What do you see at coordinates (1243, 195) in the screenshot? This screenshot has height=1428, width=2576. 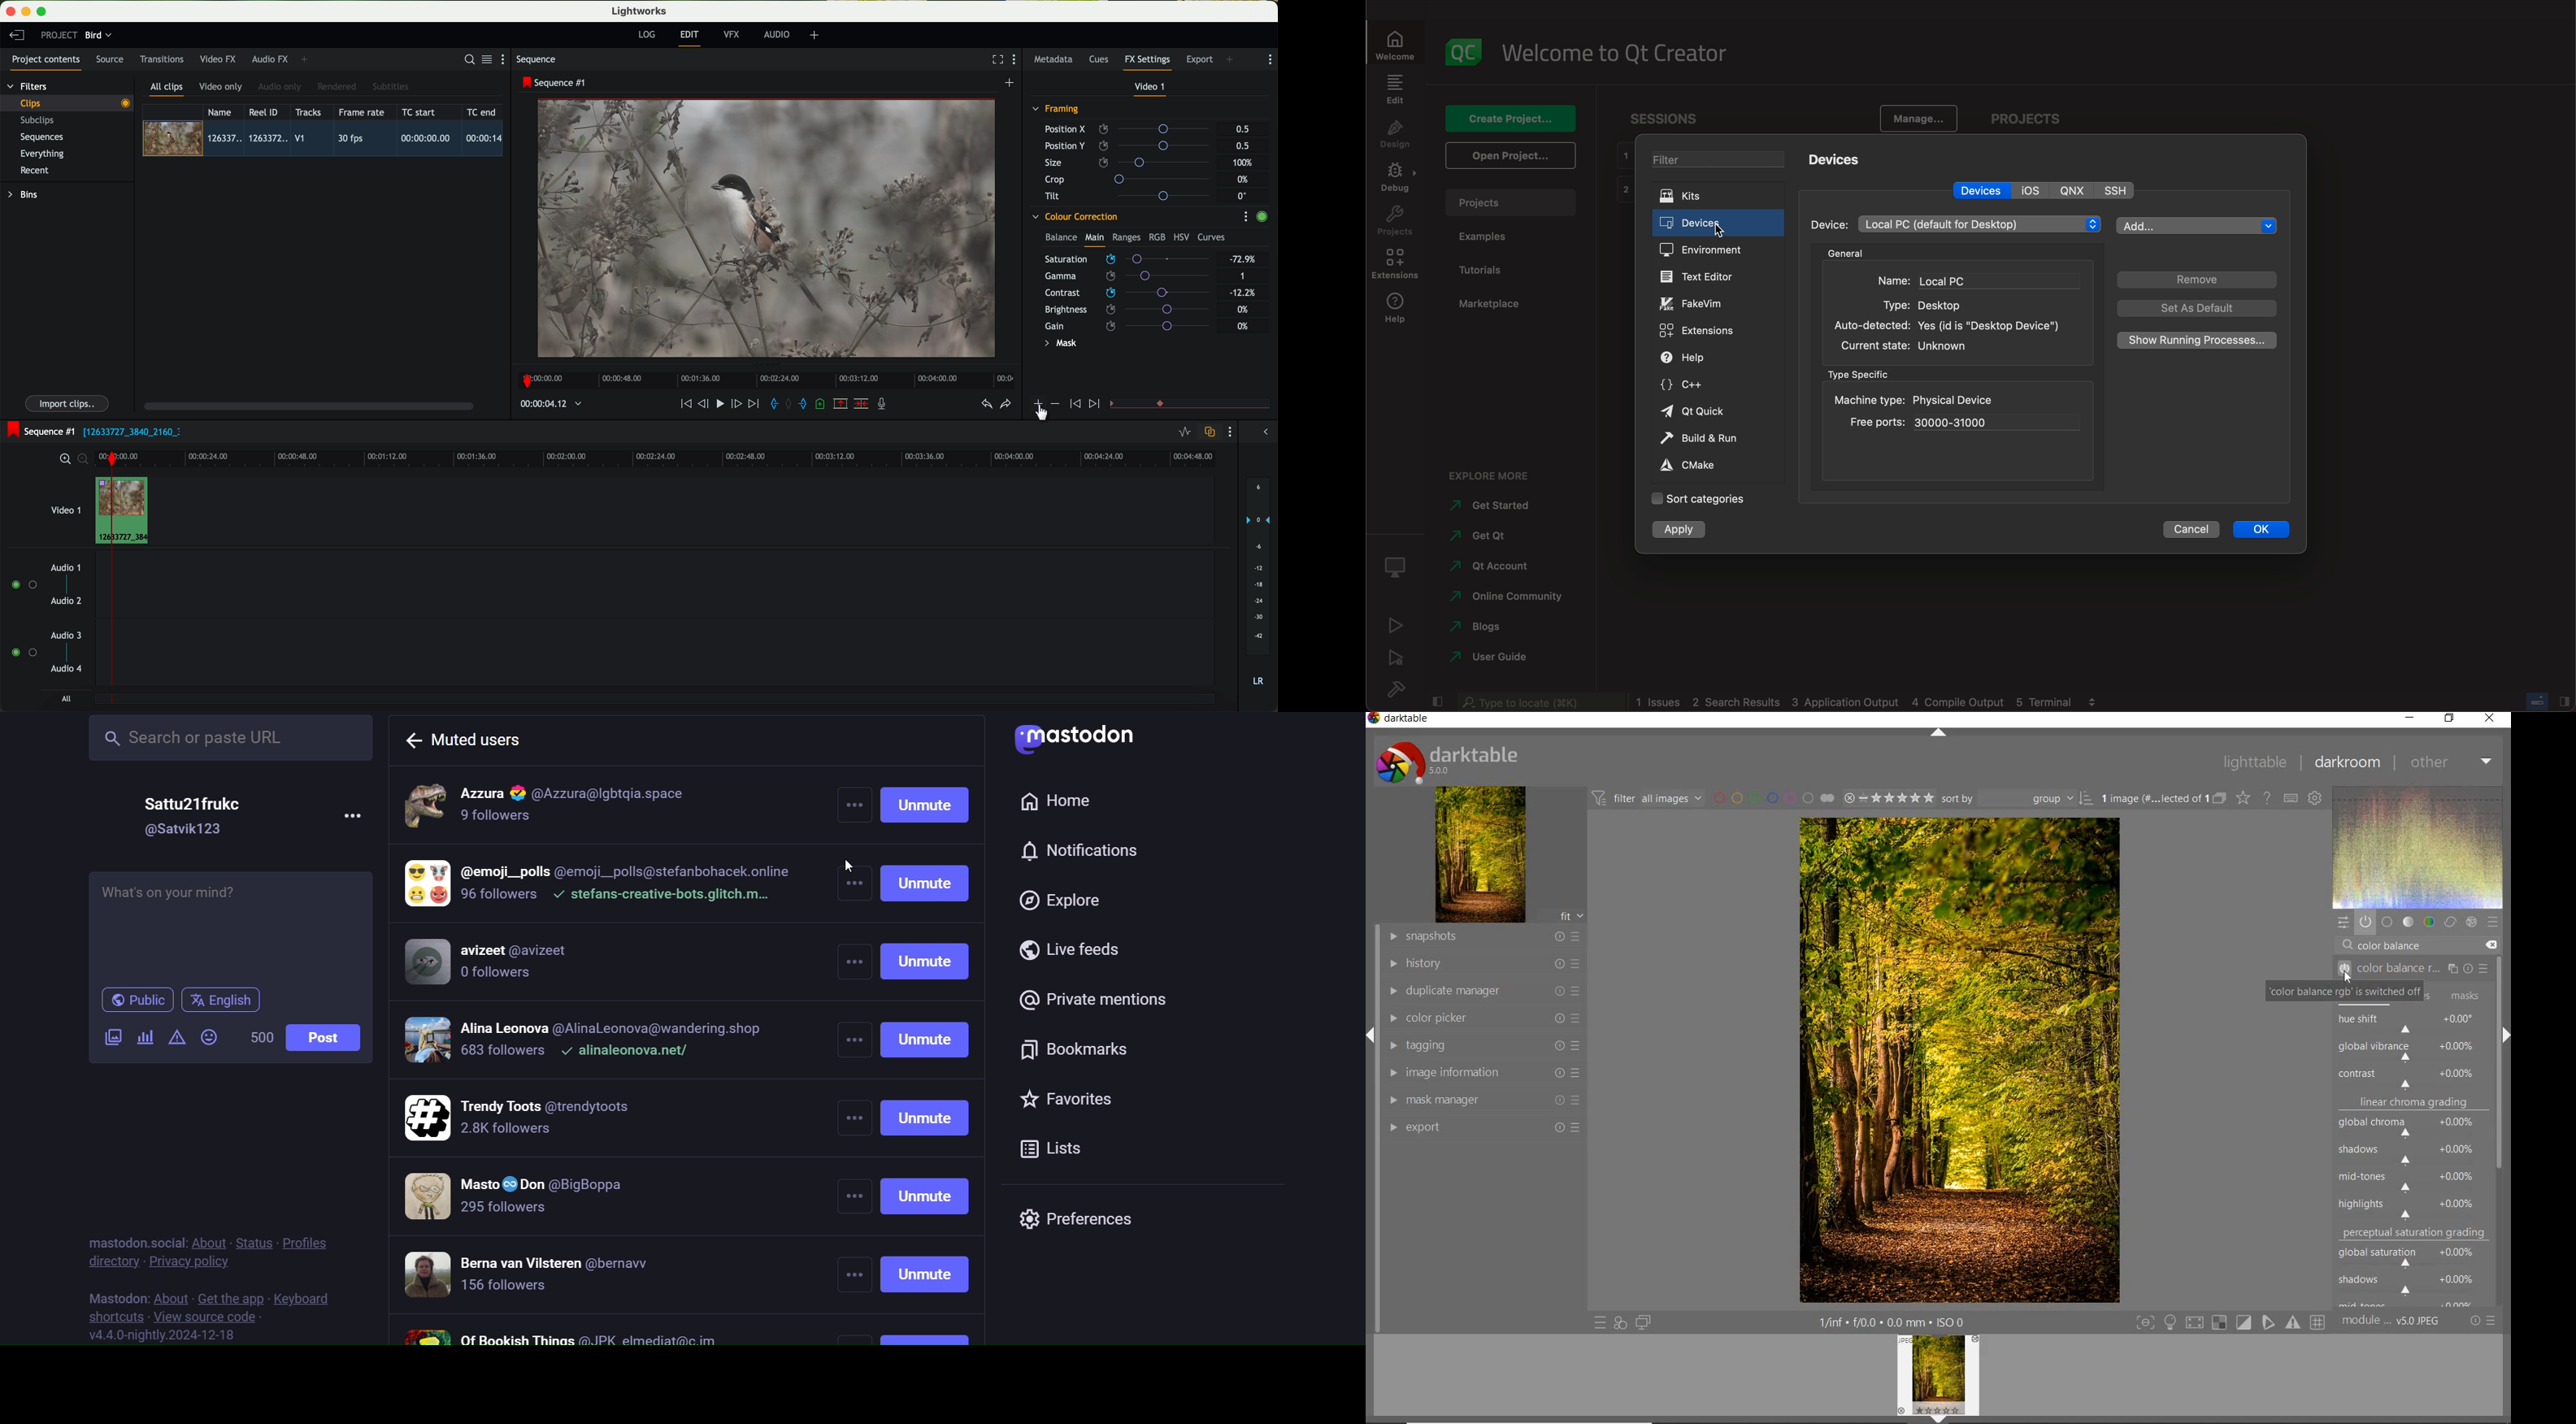 I see `0°` at bounding box center [1243, 195].